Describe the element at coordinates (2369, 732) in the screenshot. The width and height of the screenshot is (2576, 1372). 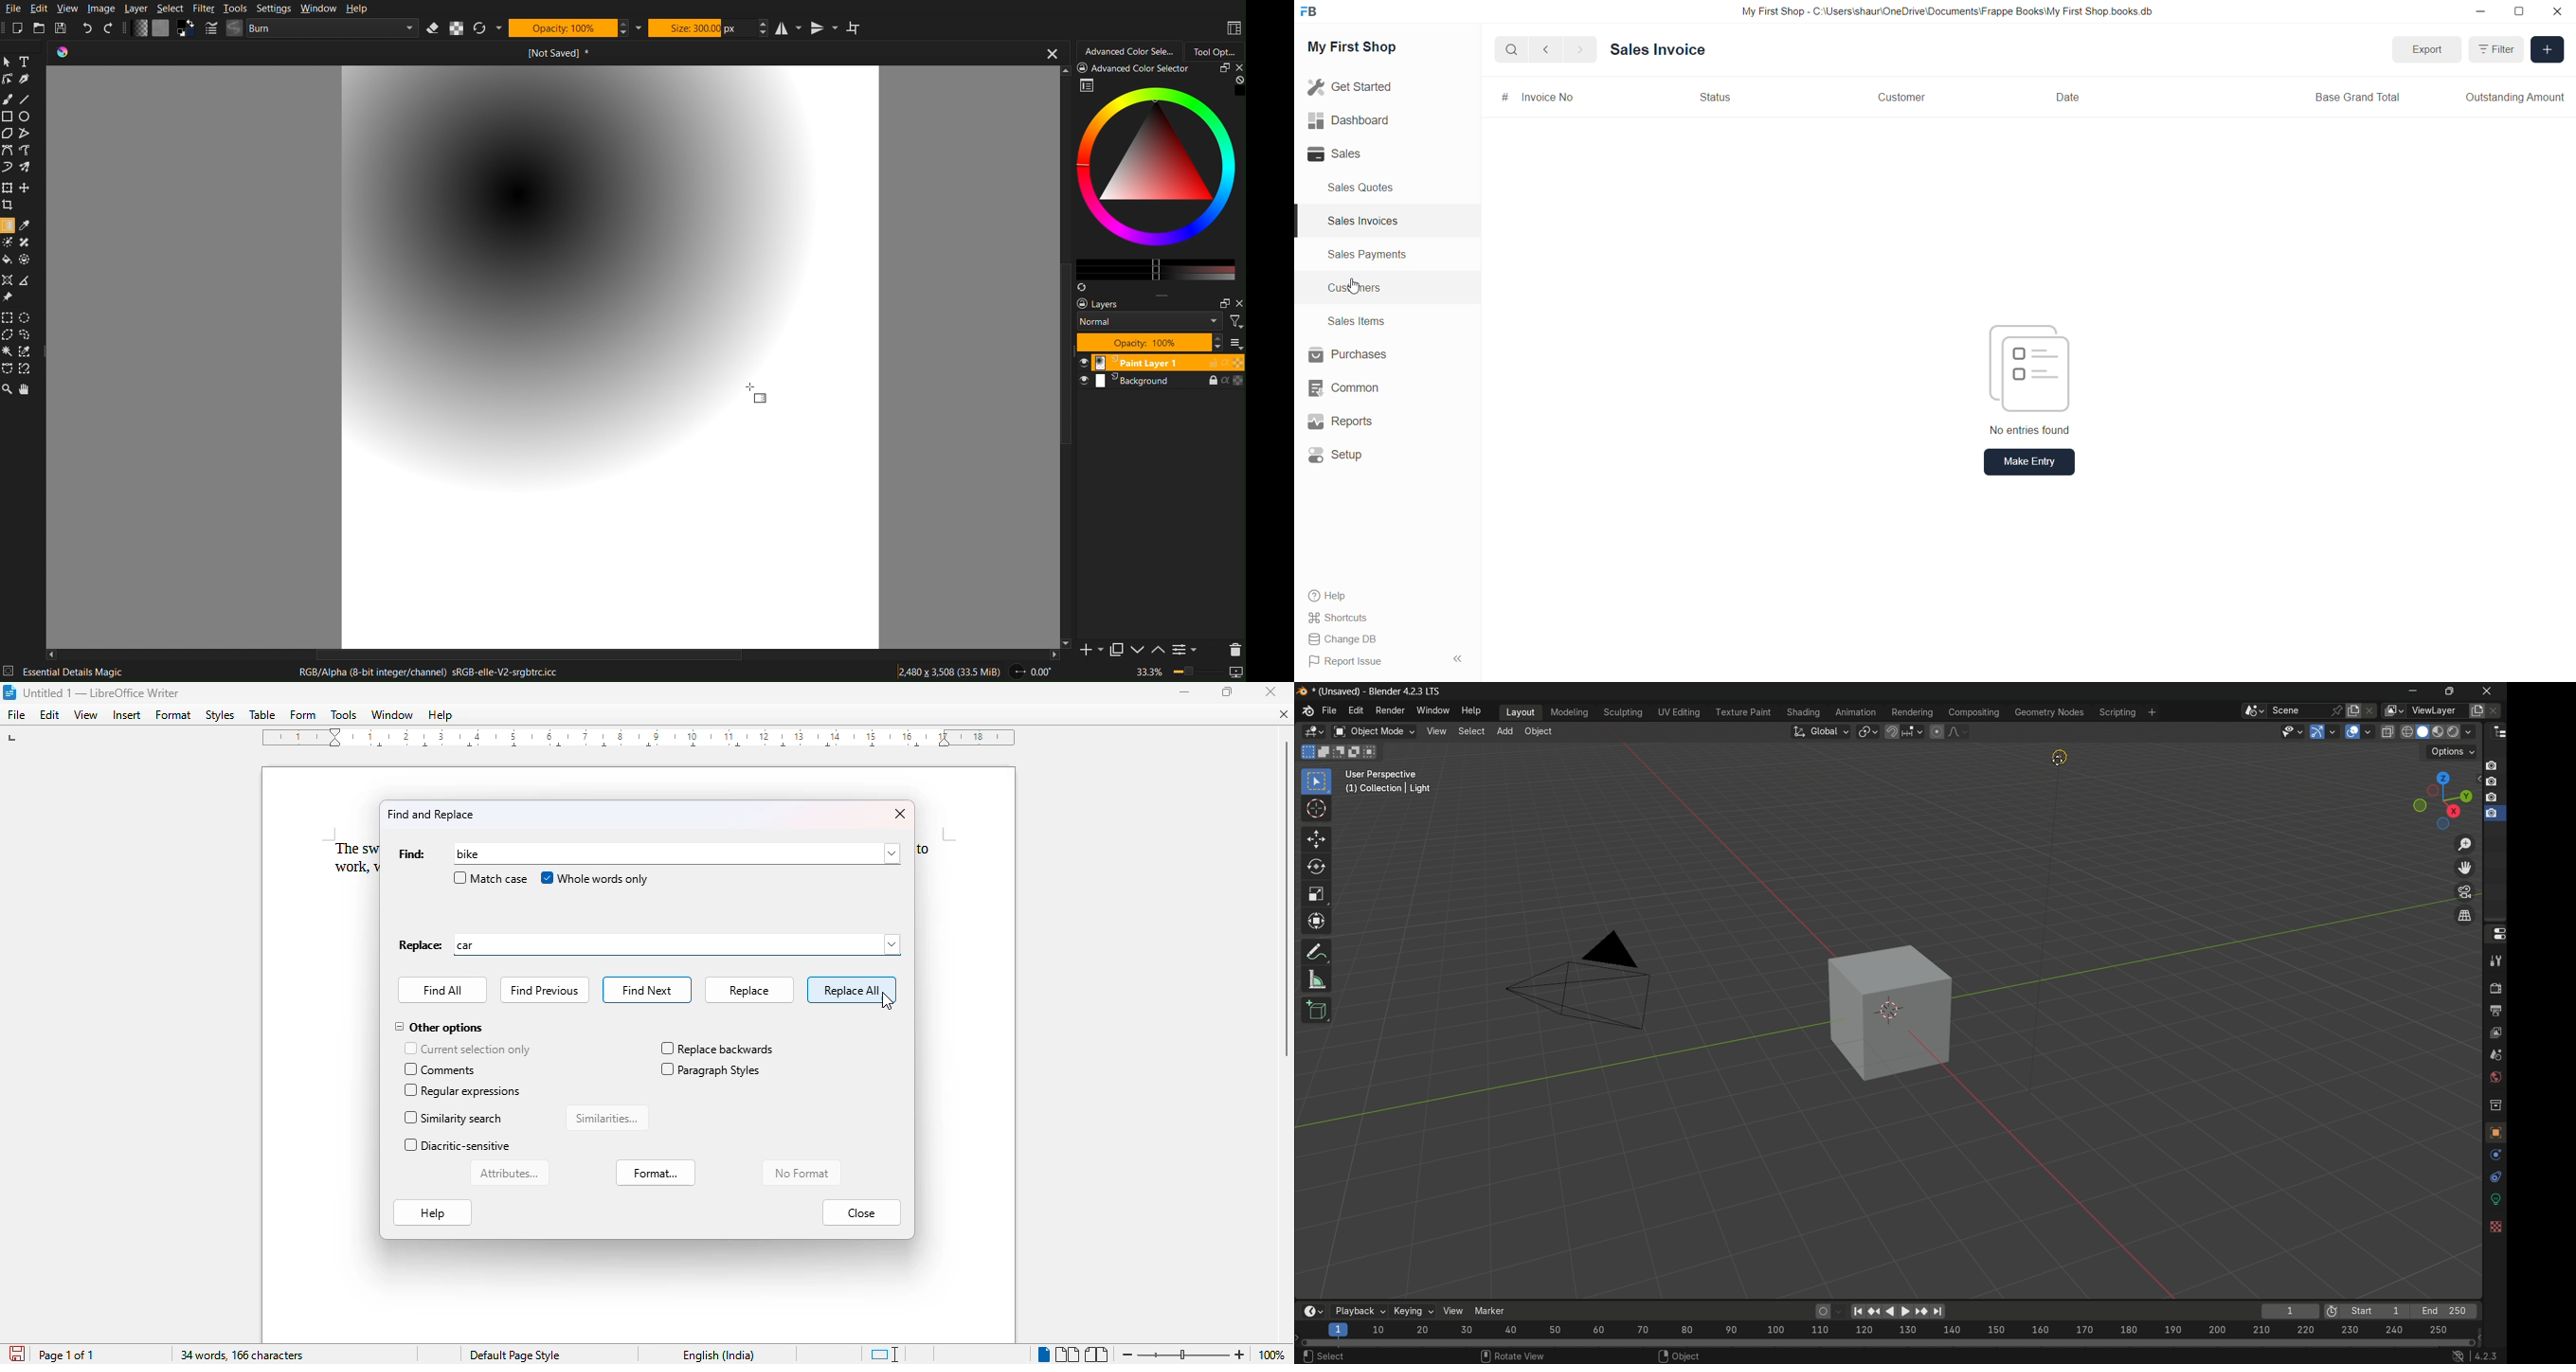
I see `overlays` at that location.